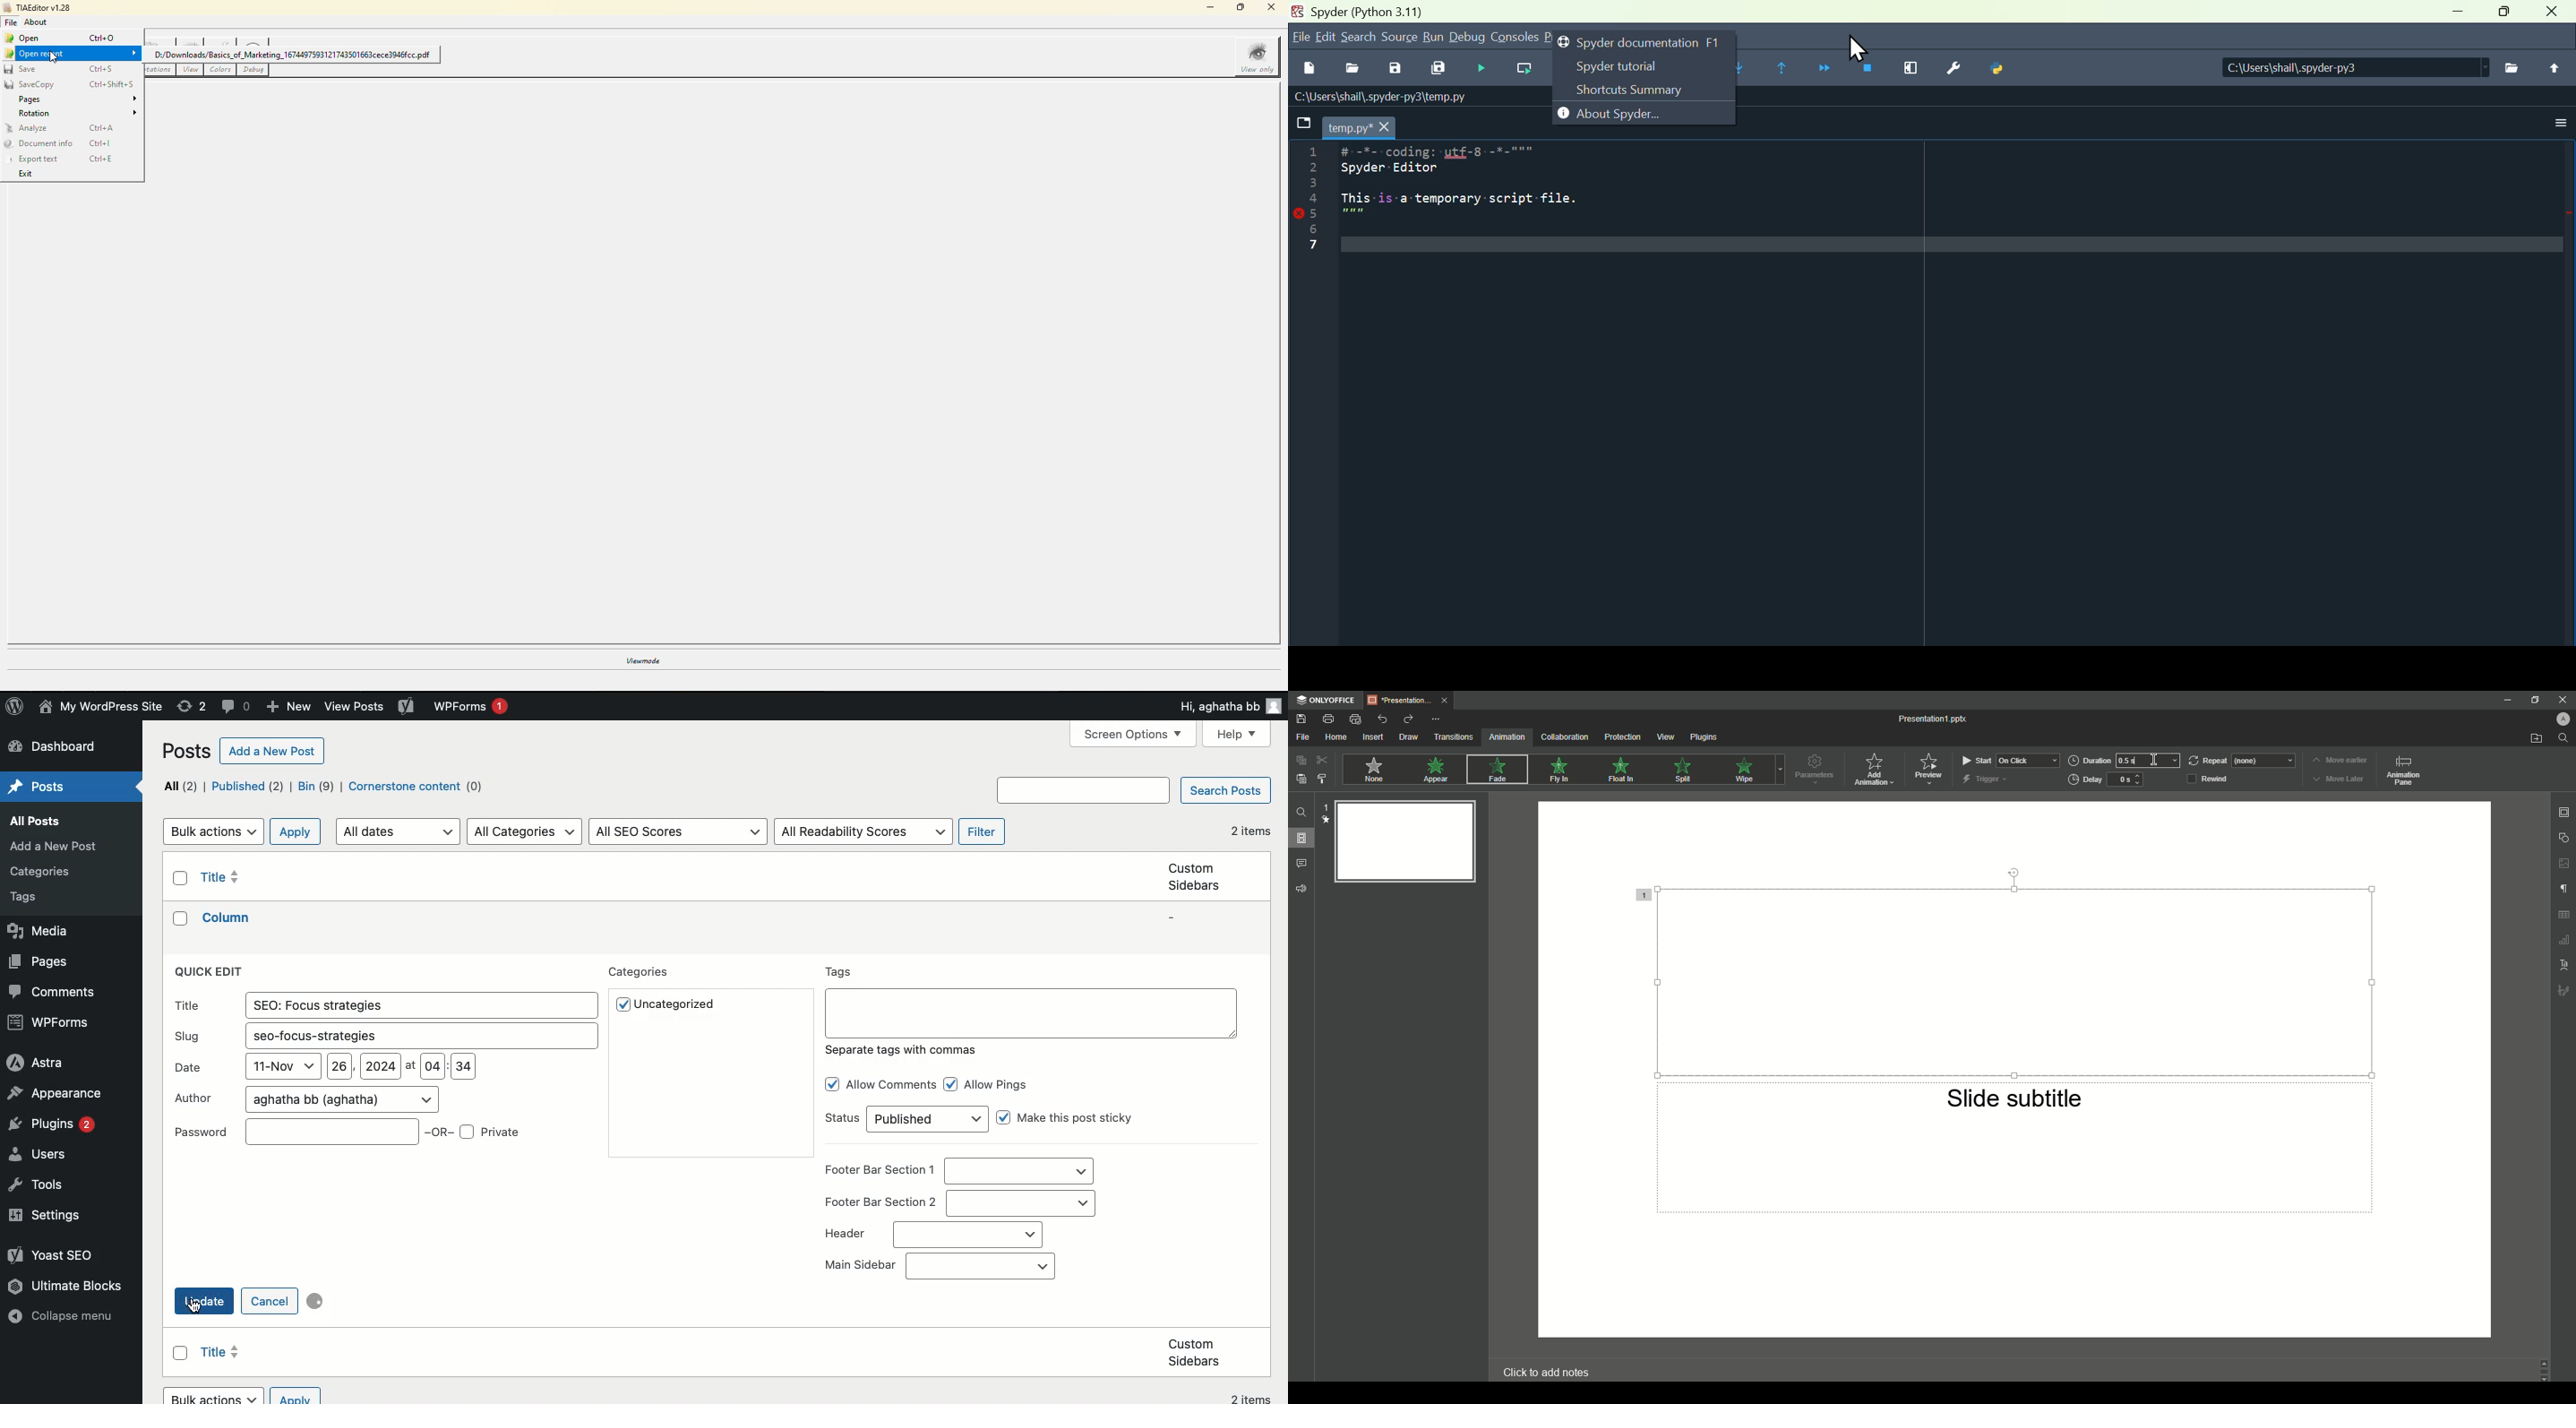 Image resolution: width=2576 pixels, height=1428 pixels. What do you see at coordinates (29, 129) in the screenshot?
I see `analyze` at bounding box center [29, 129].